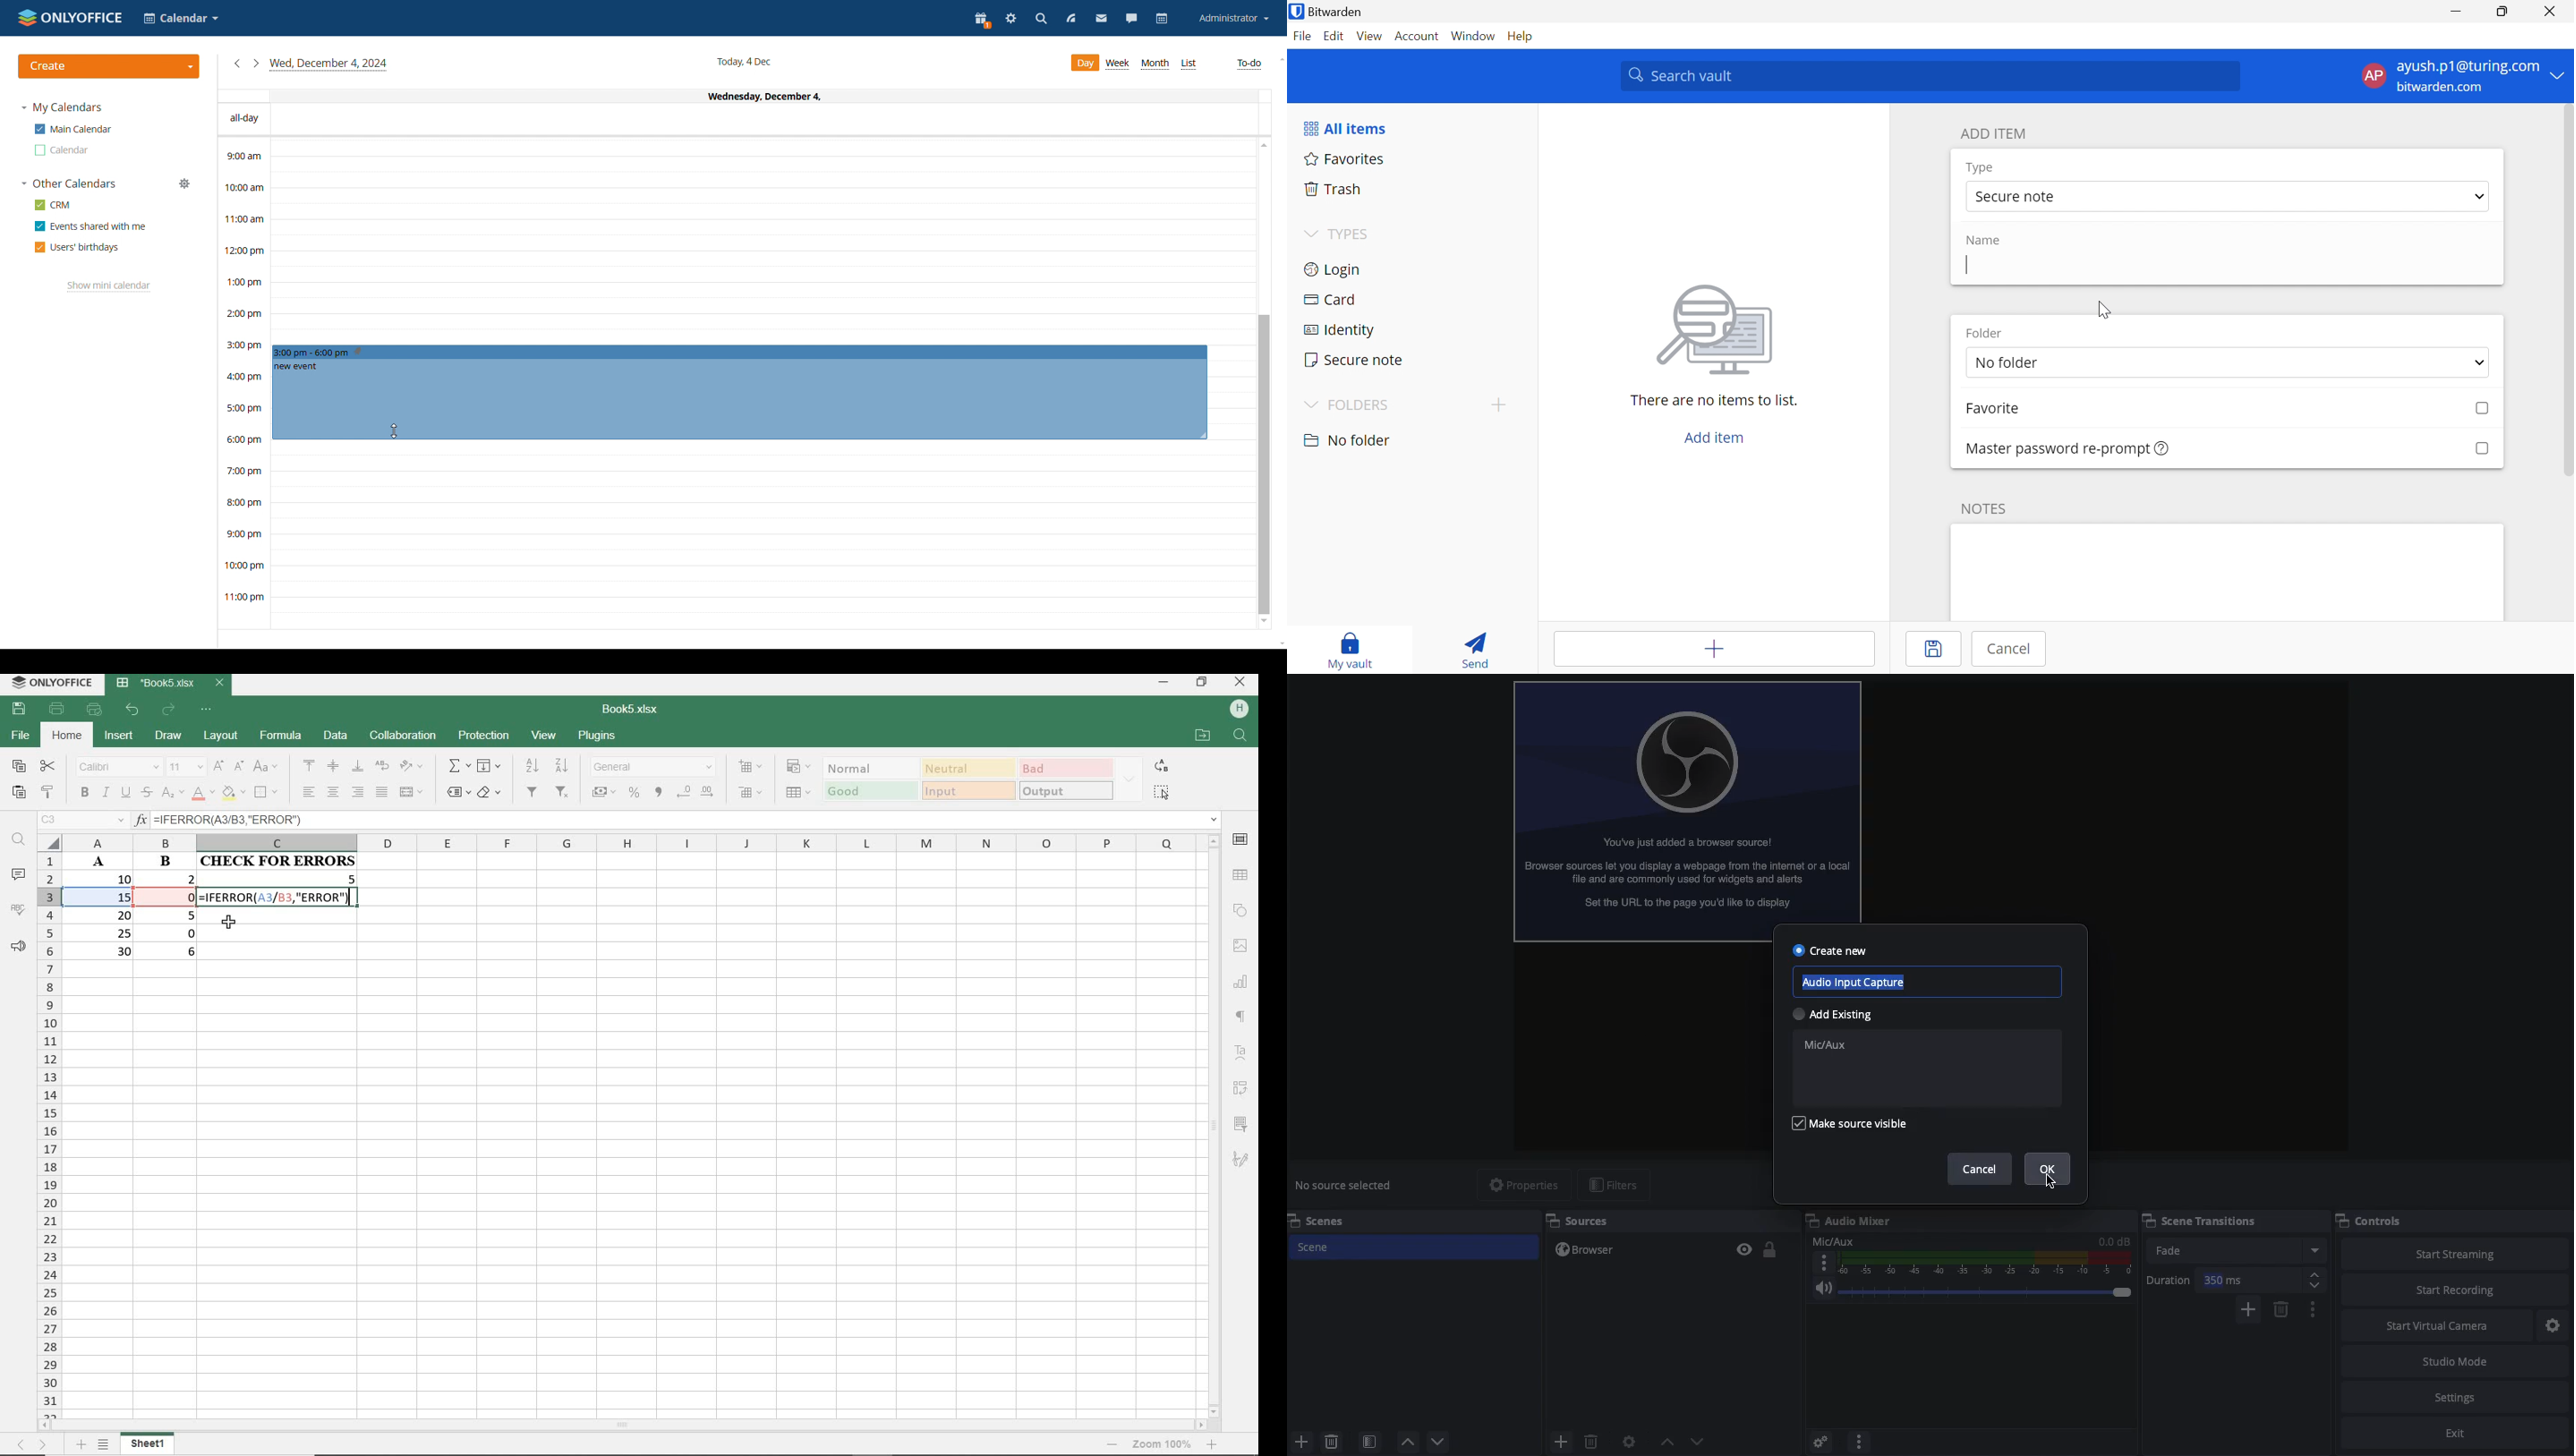  I want to click on Start virtual camera, so click(2433, 1326).